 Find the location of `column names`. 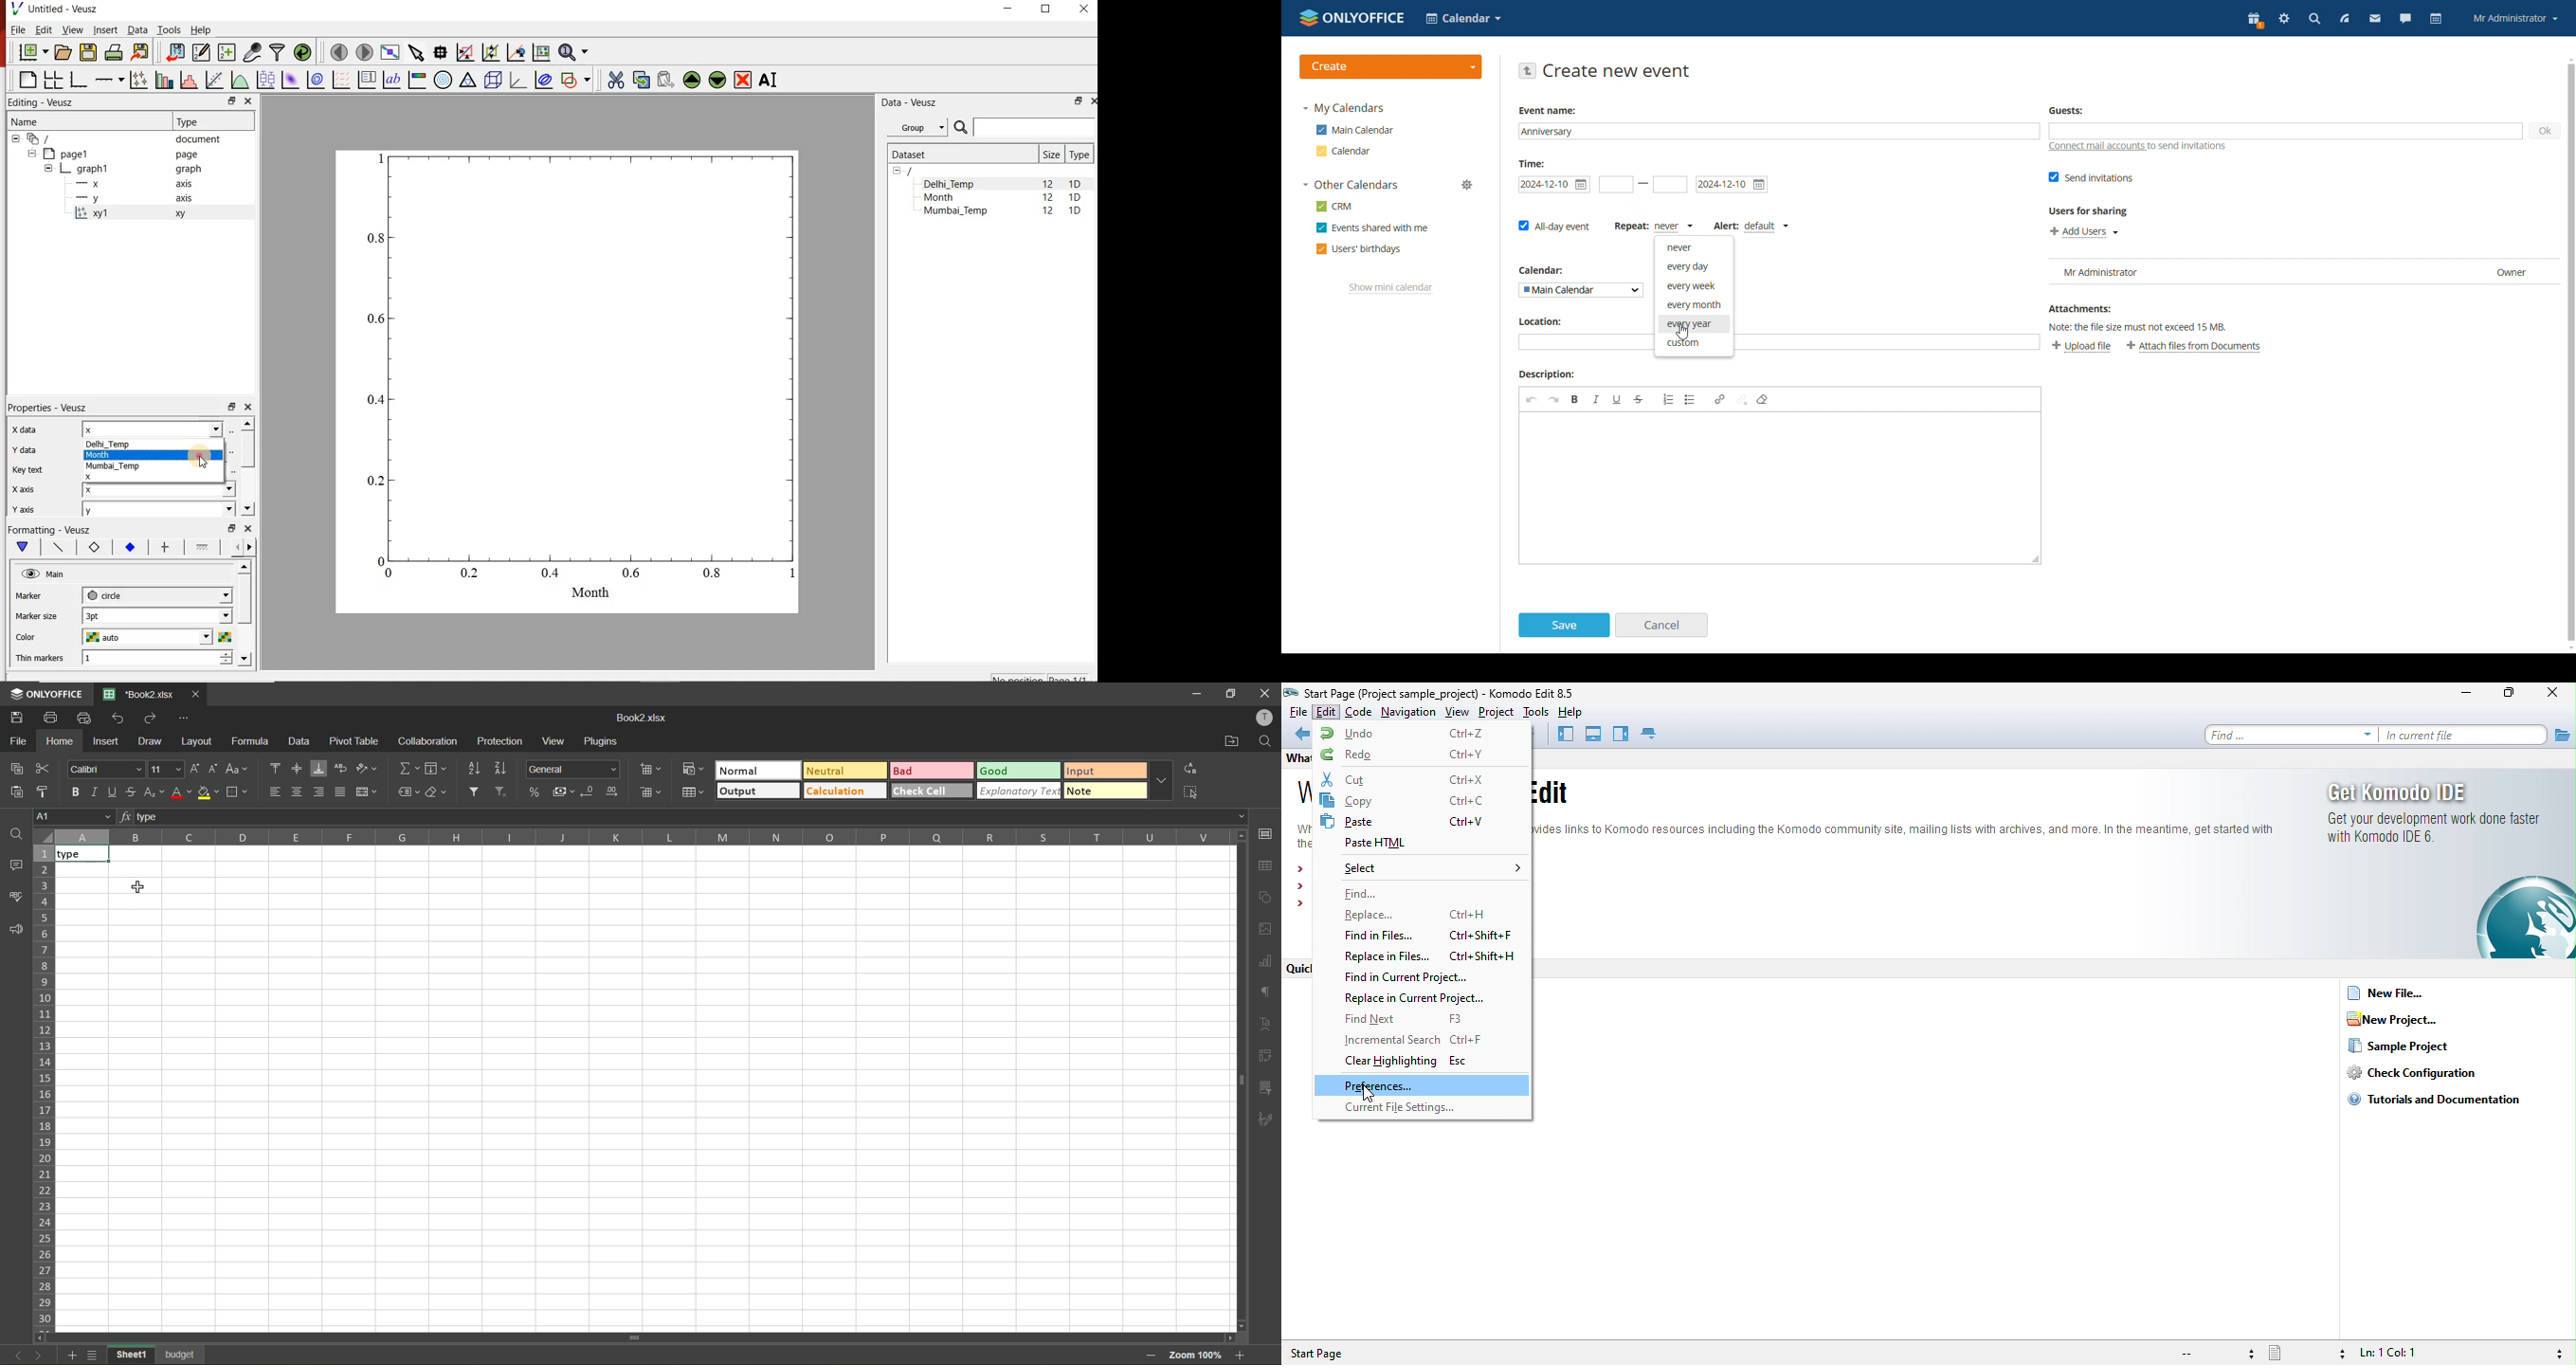

column names is located at coordinates (641, 839).